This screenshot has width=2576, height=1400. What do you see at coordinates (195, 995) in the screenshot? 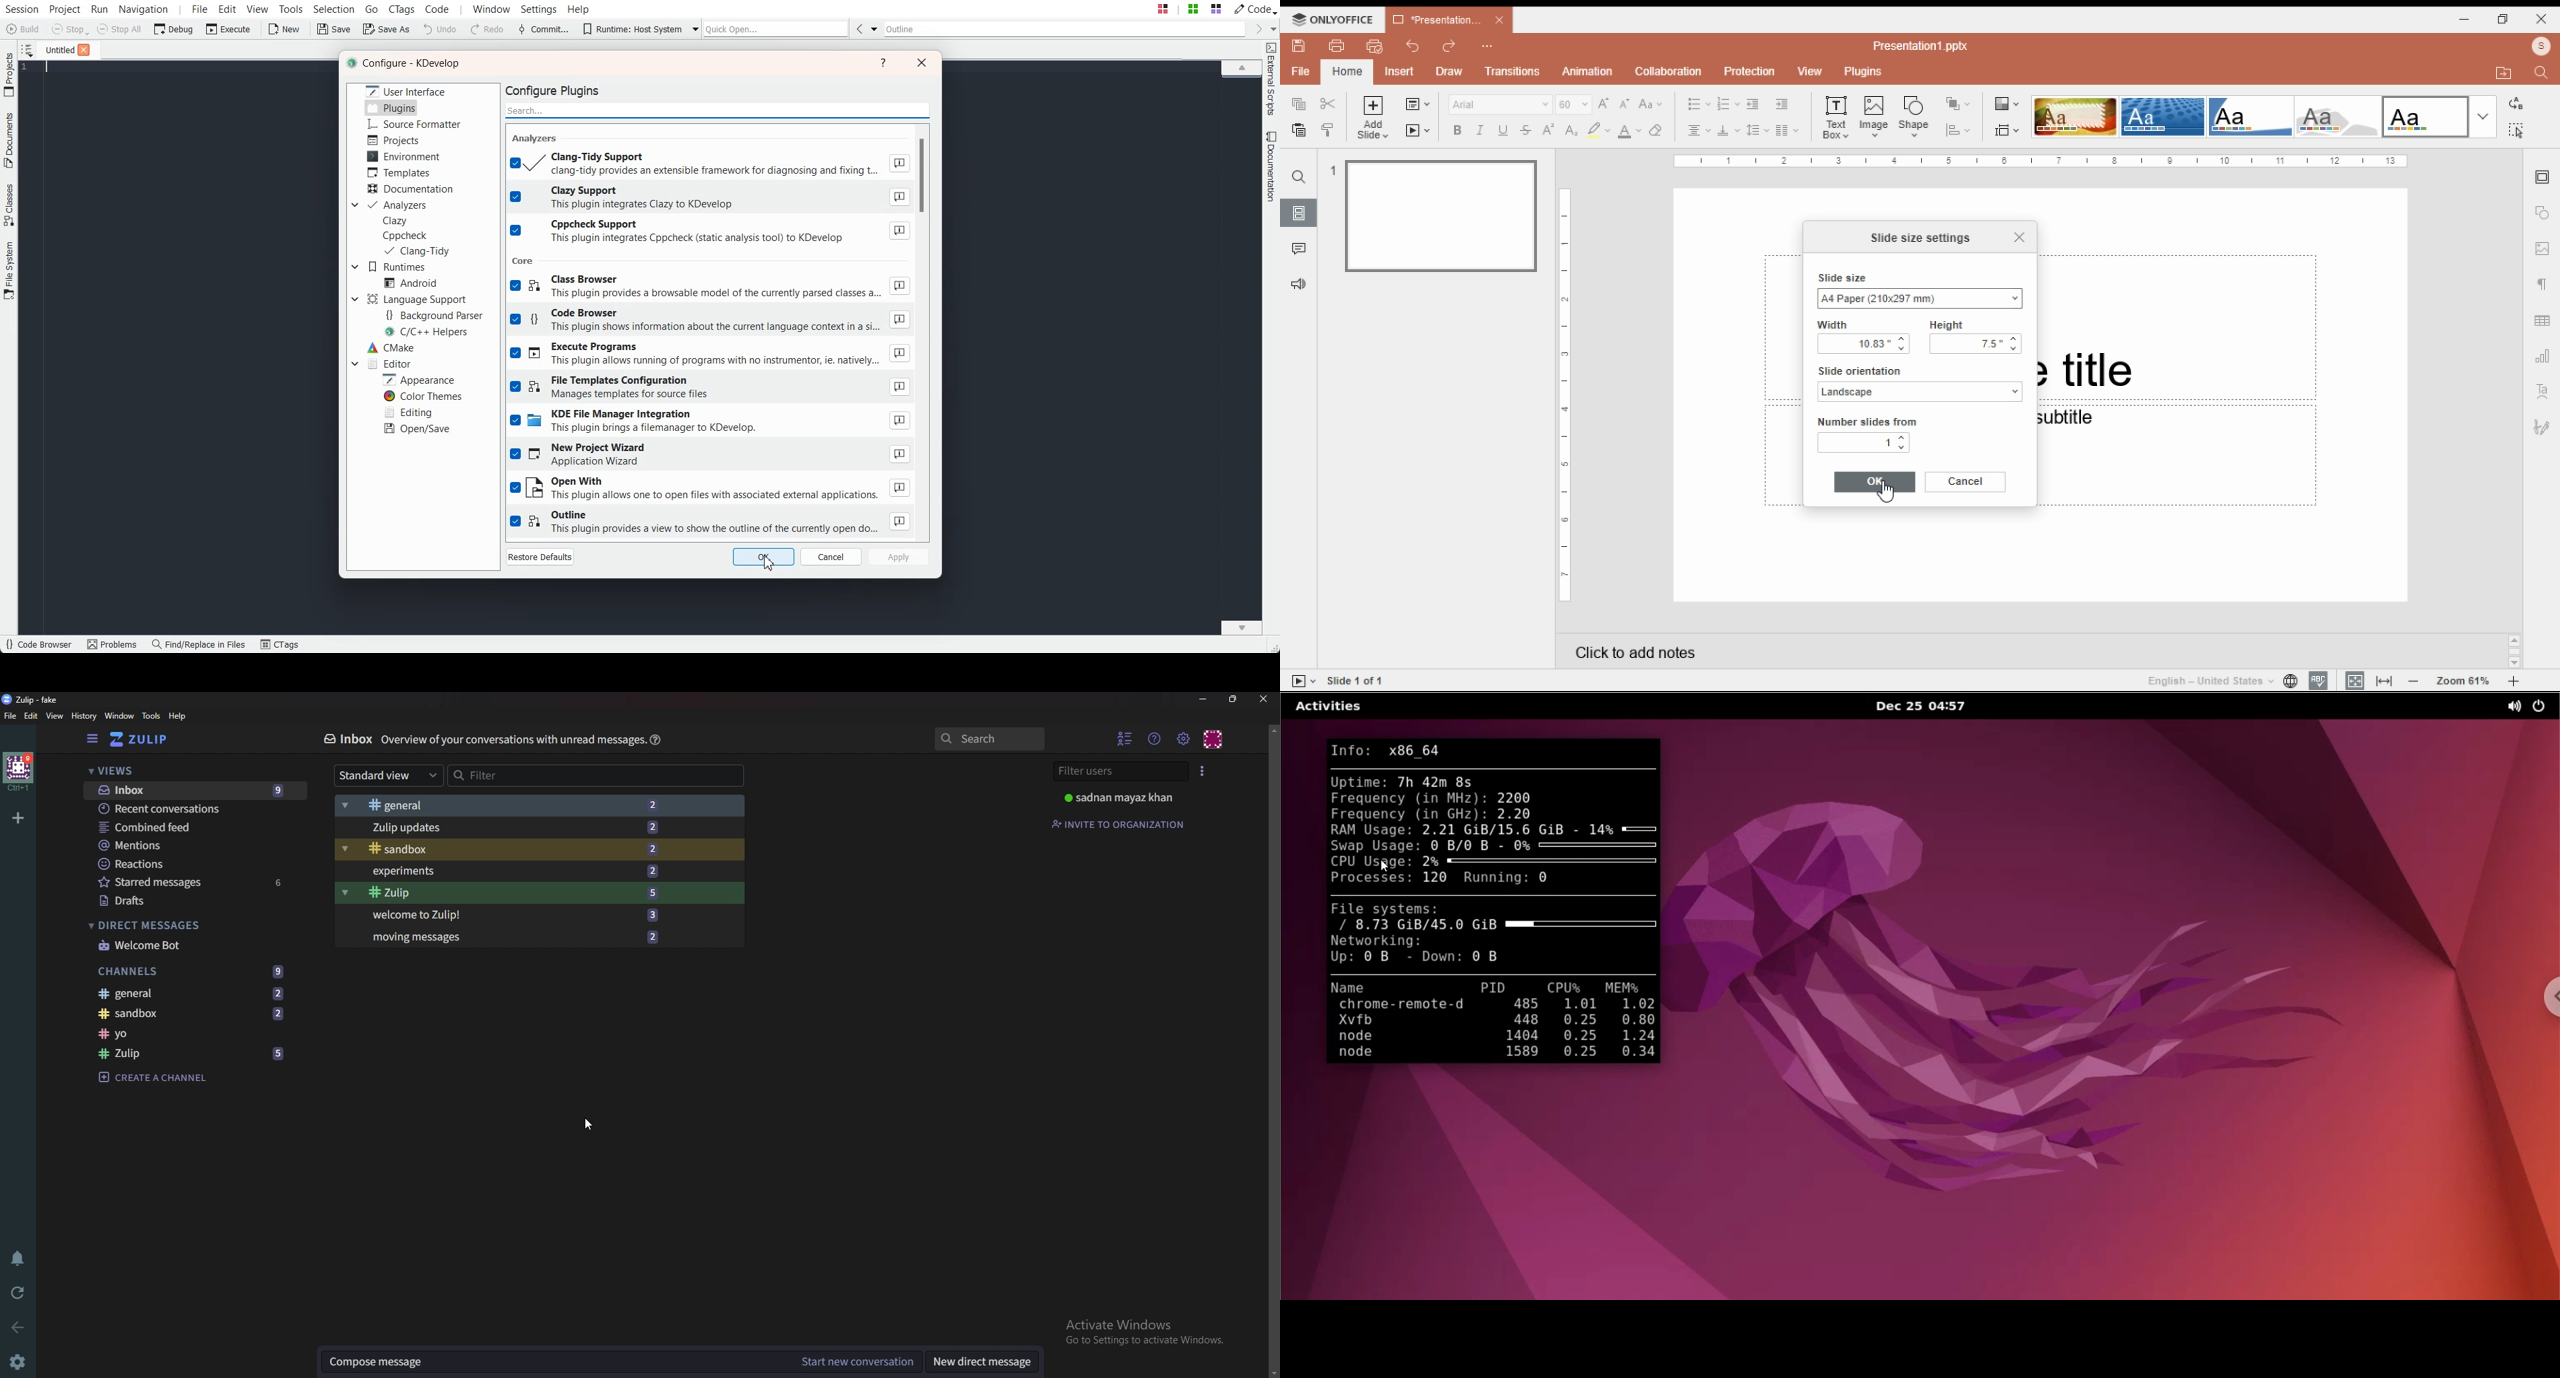
I see `general` at bounding box center [195, 995].